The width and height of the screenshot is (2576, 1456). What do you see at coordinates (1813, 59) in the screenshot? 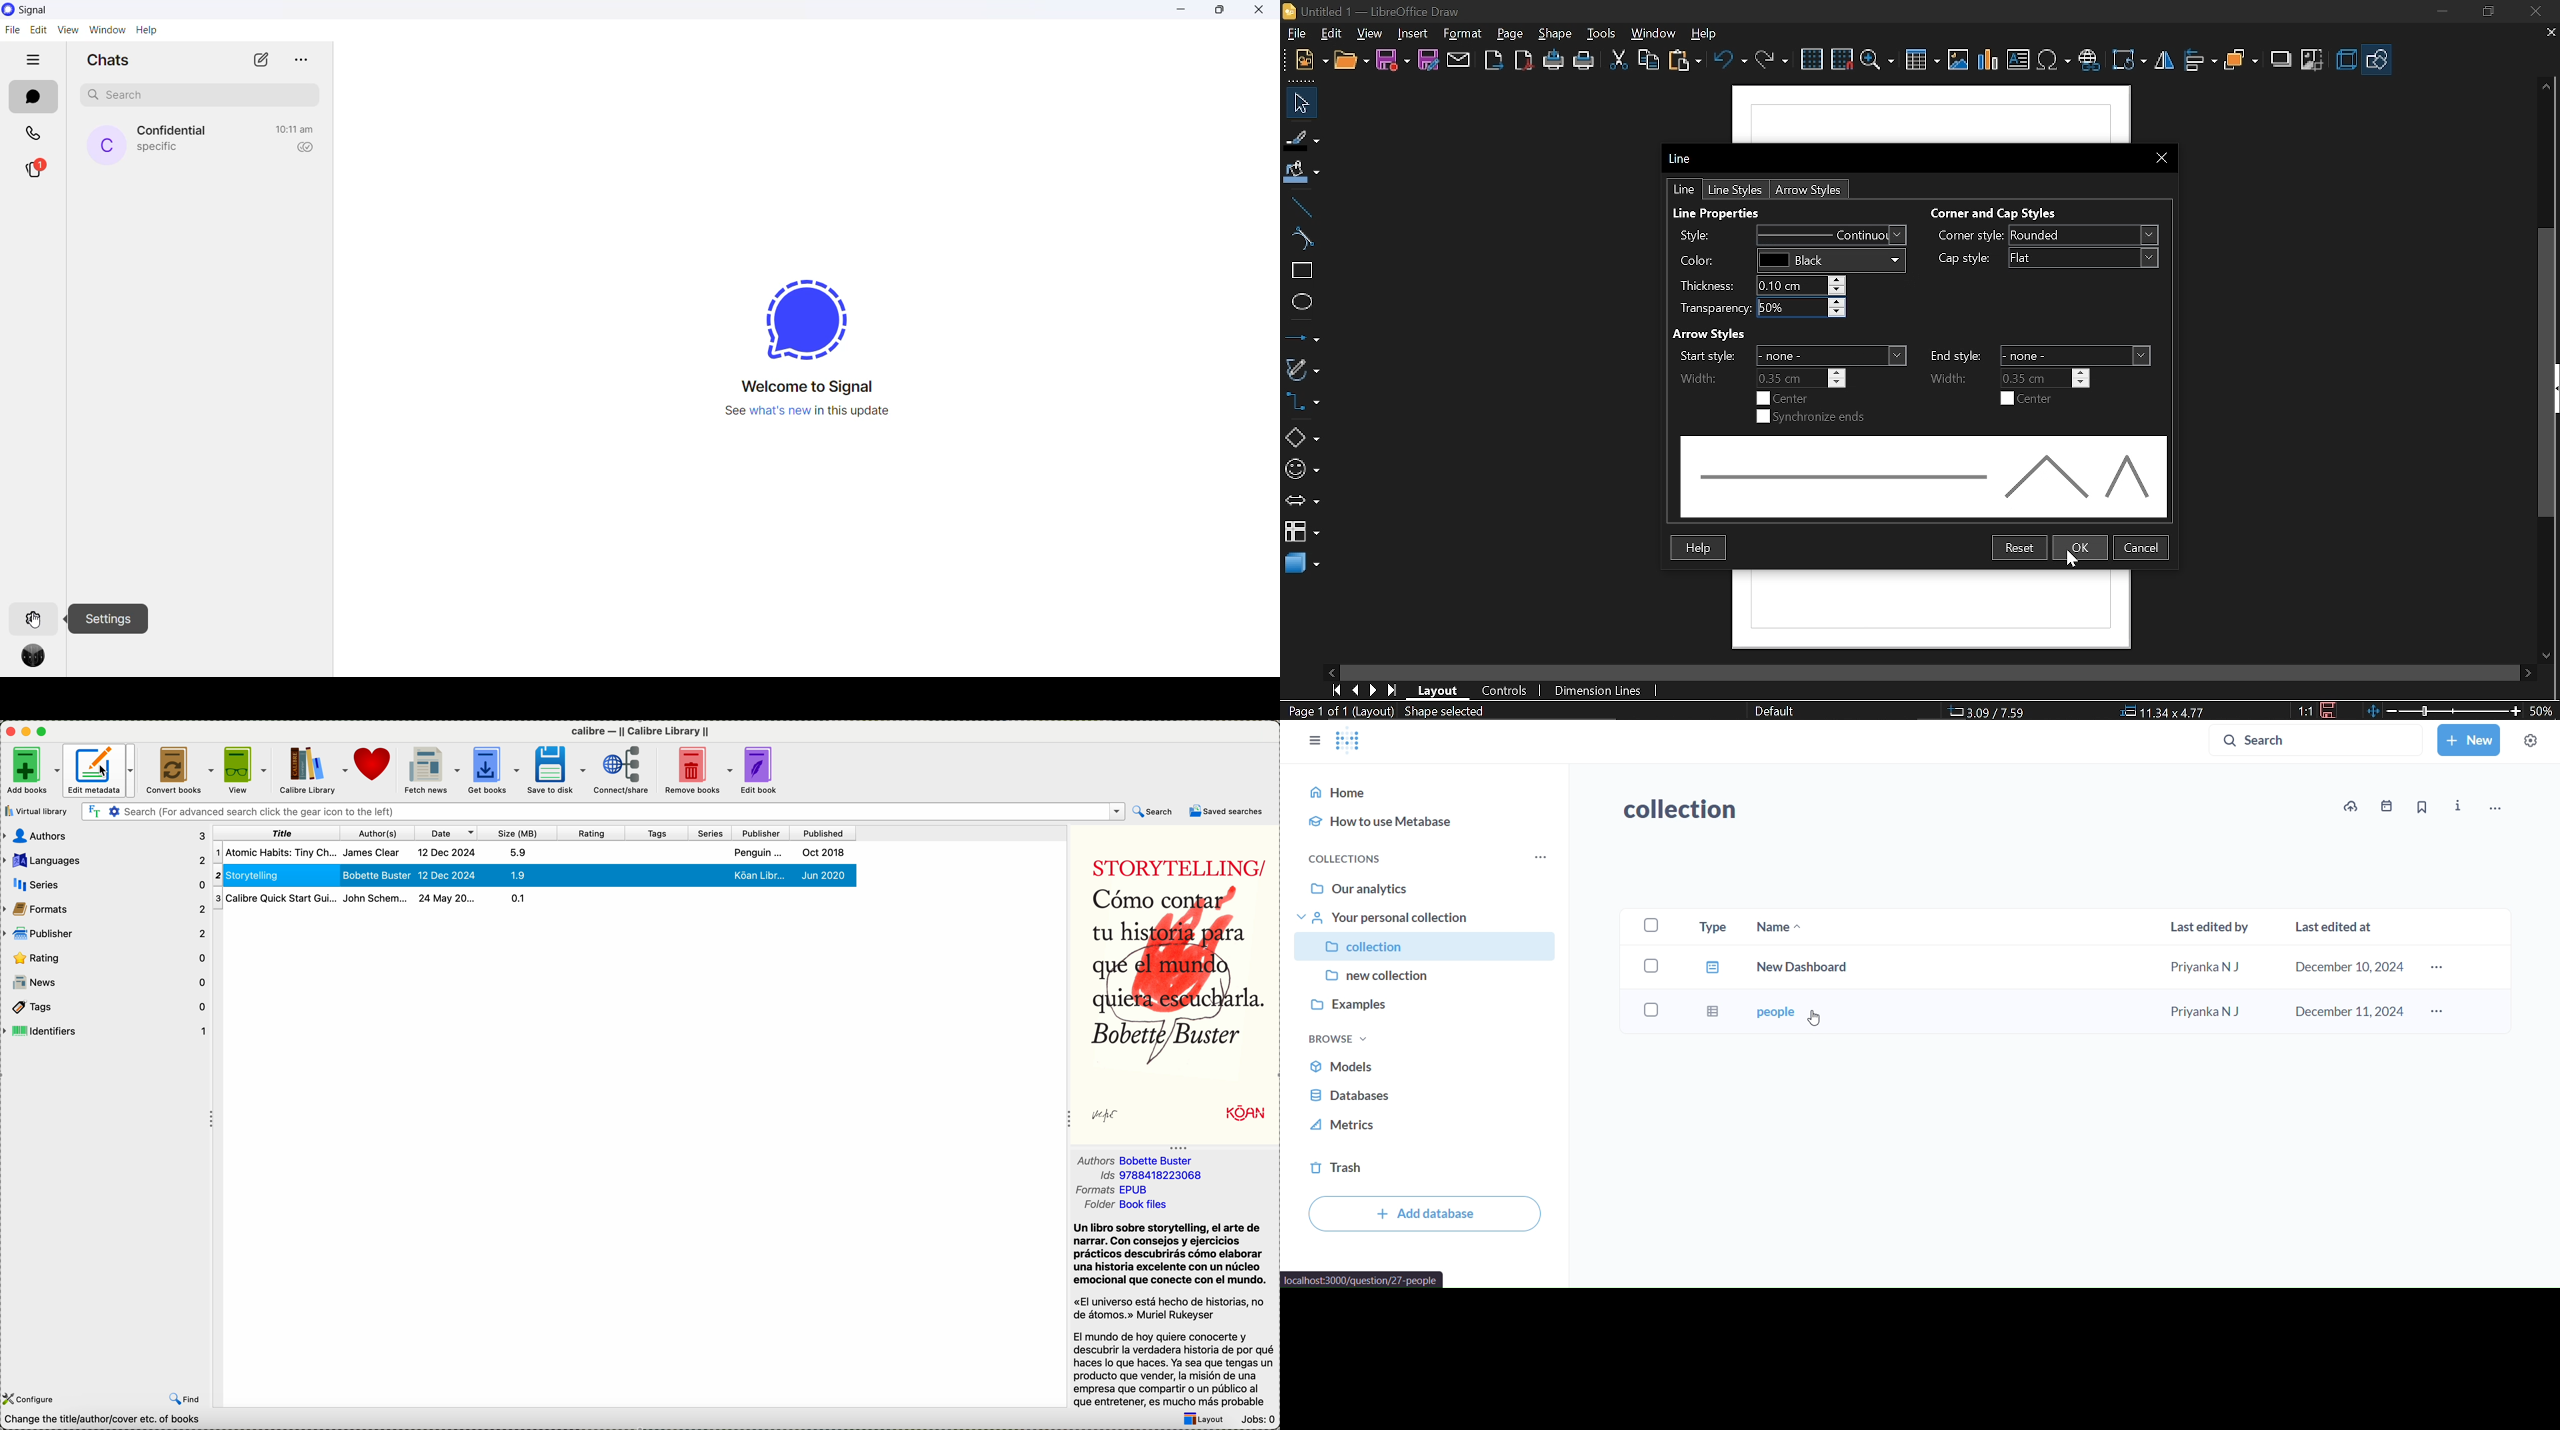
I see `Grid` at bounding box center [1813, 59].